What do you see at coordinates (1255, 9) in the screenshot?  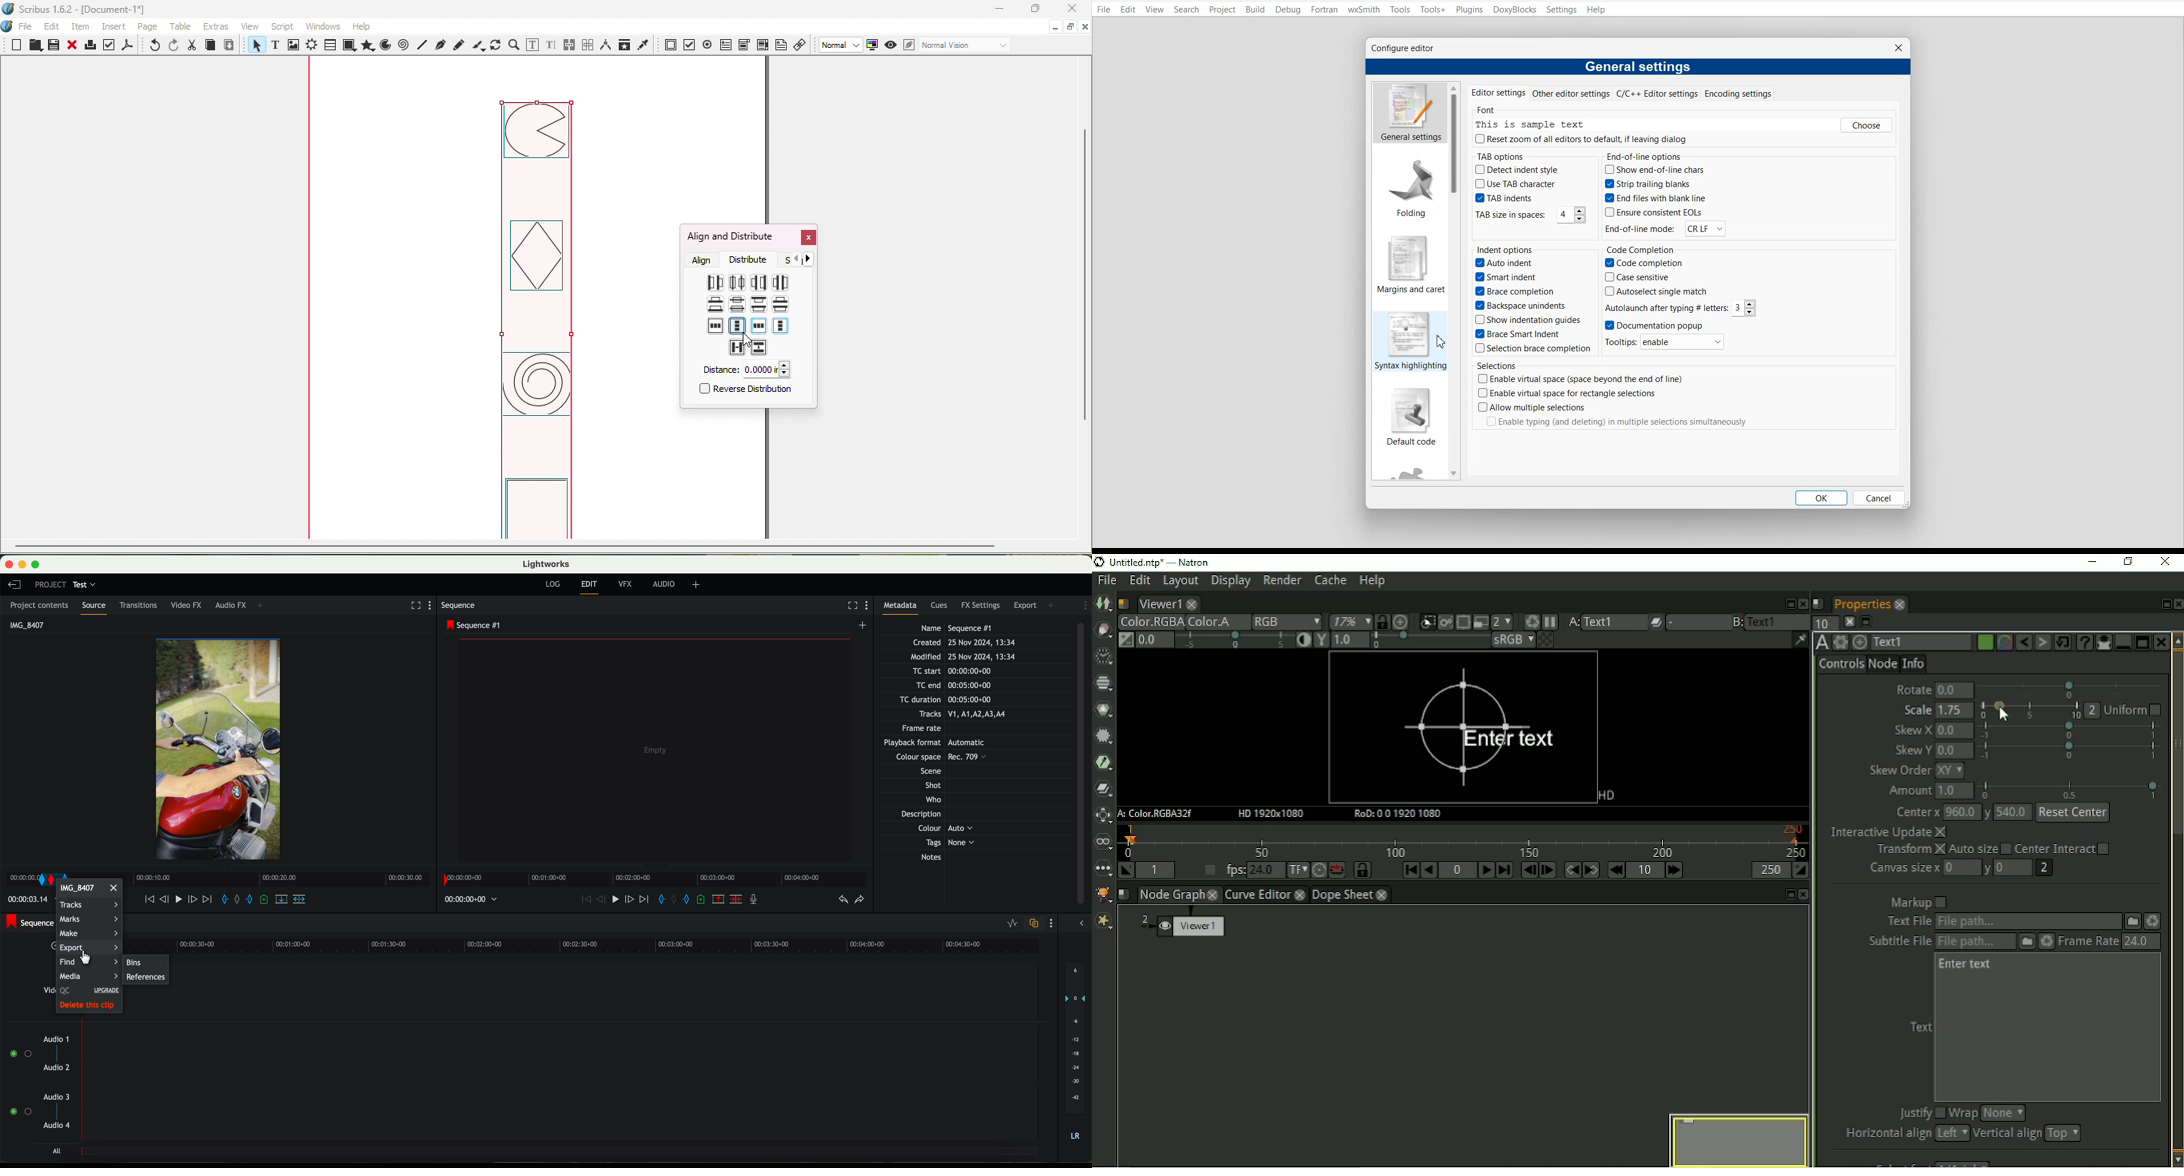 I see `Build` at bounding box center [1255, 9].